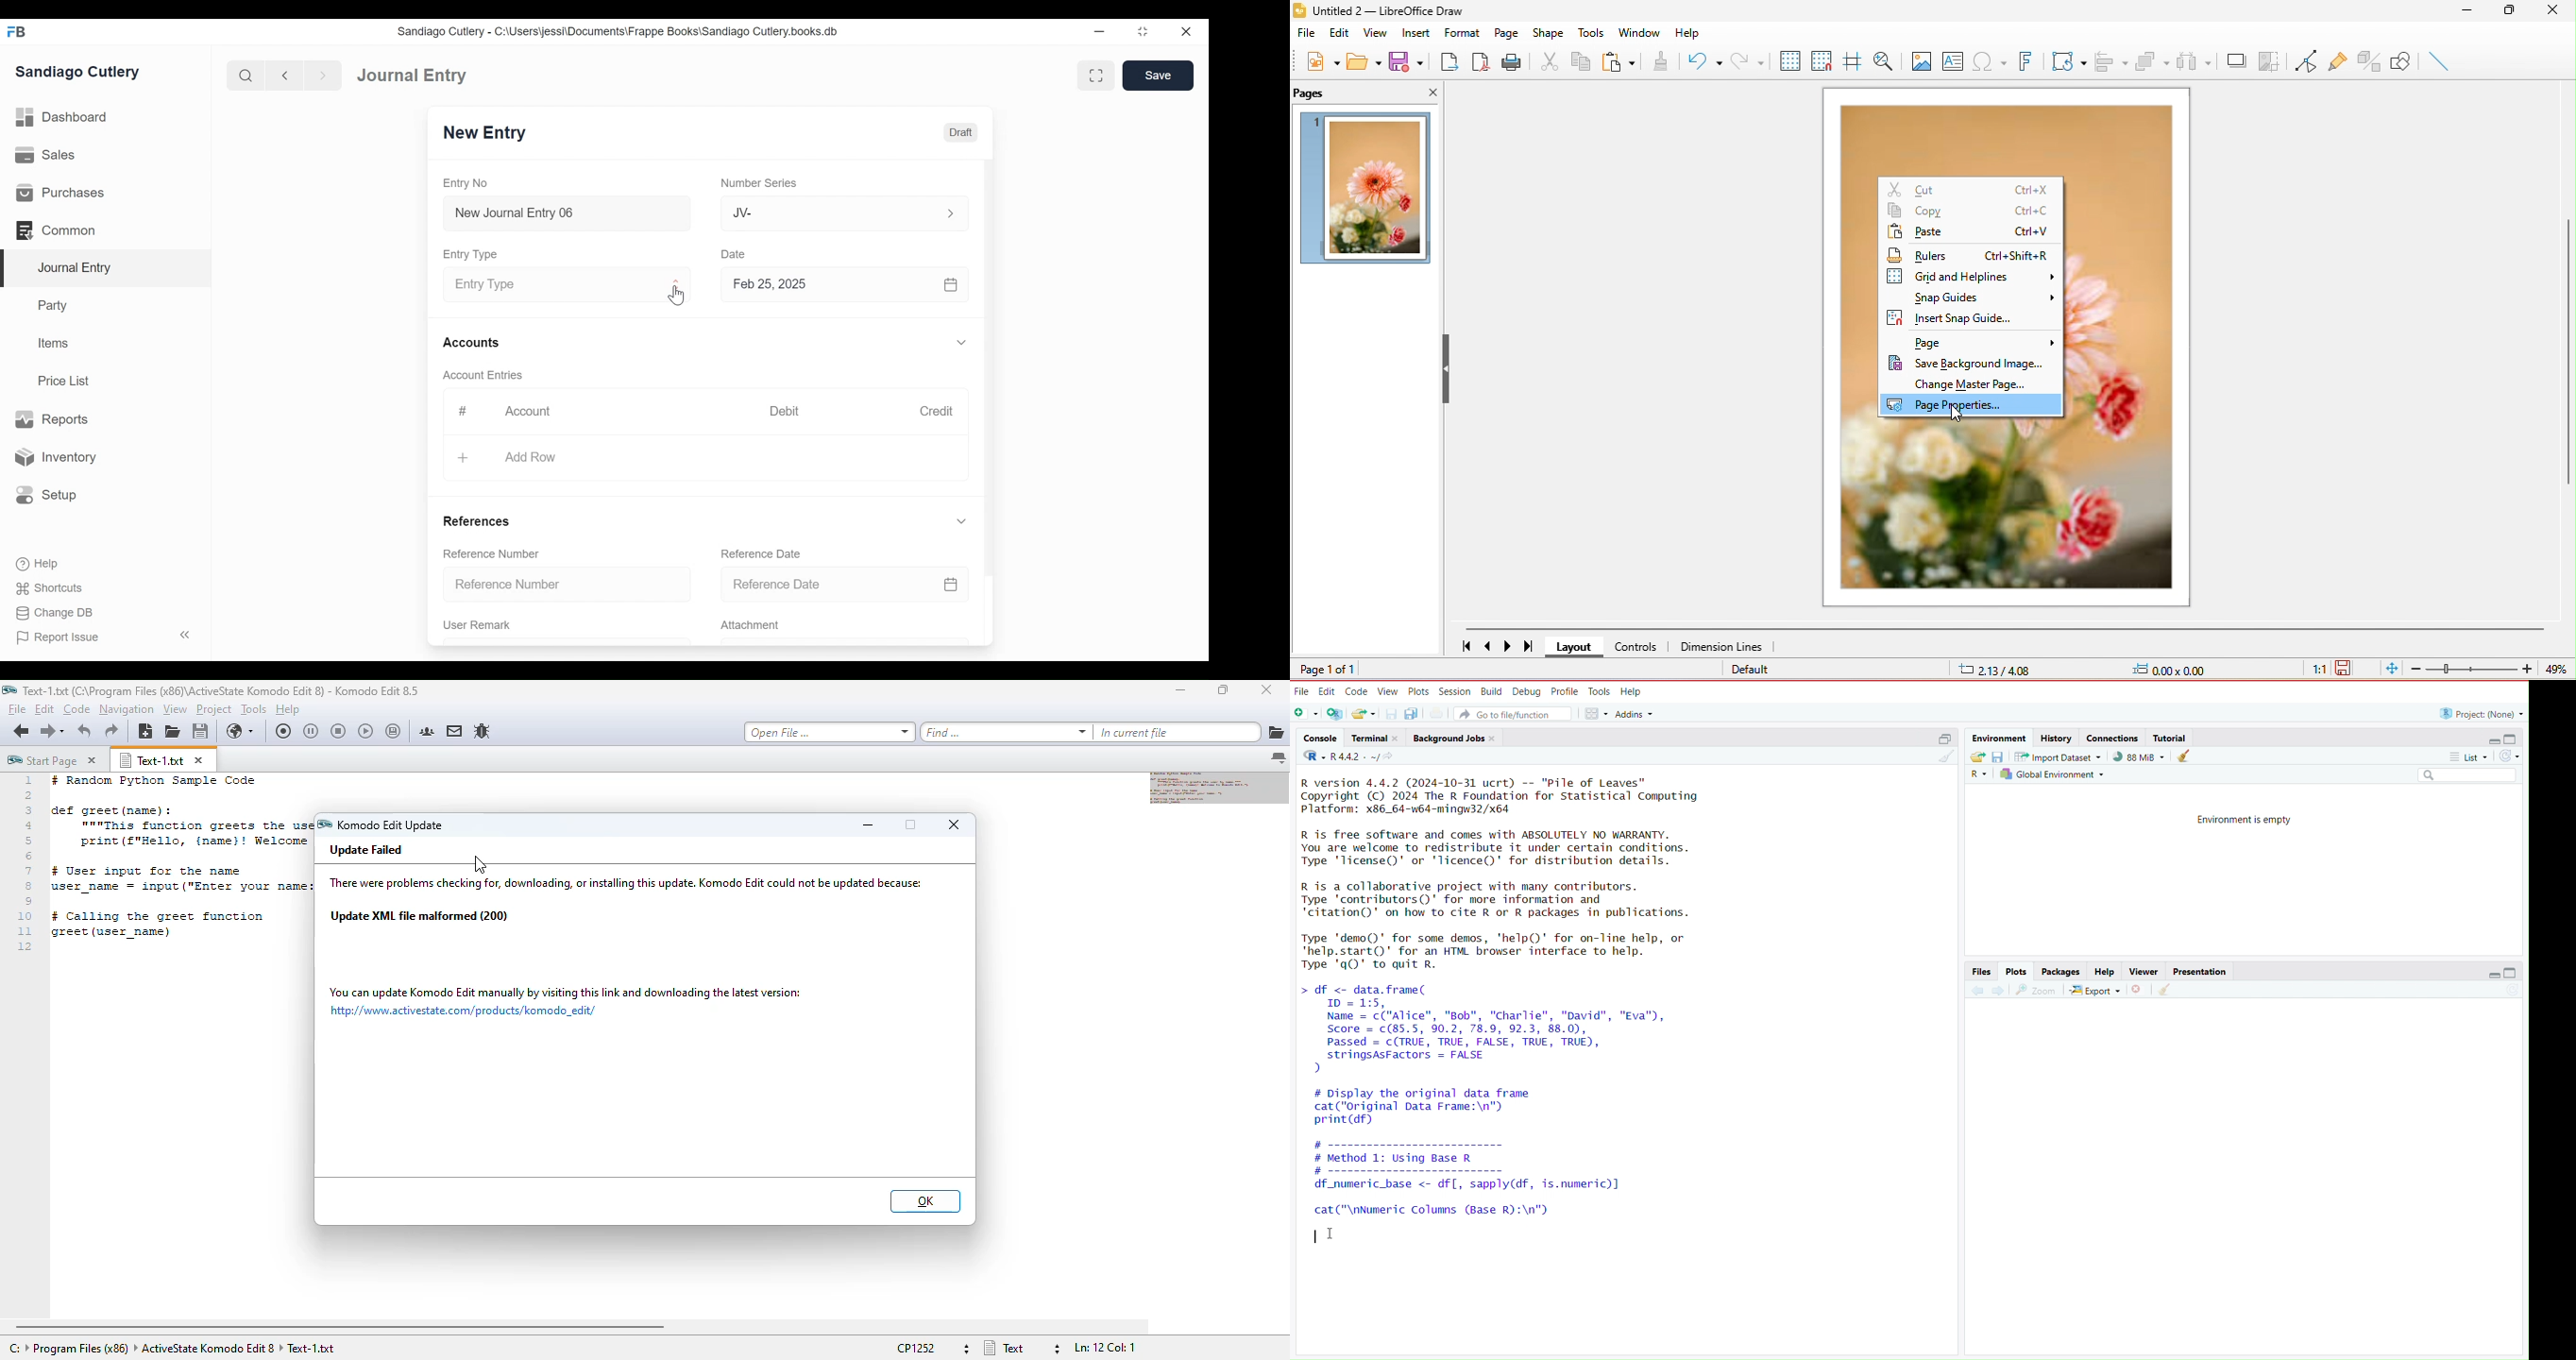  I want to click on history, so click(2058, 737).